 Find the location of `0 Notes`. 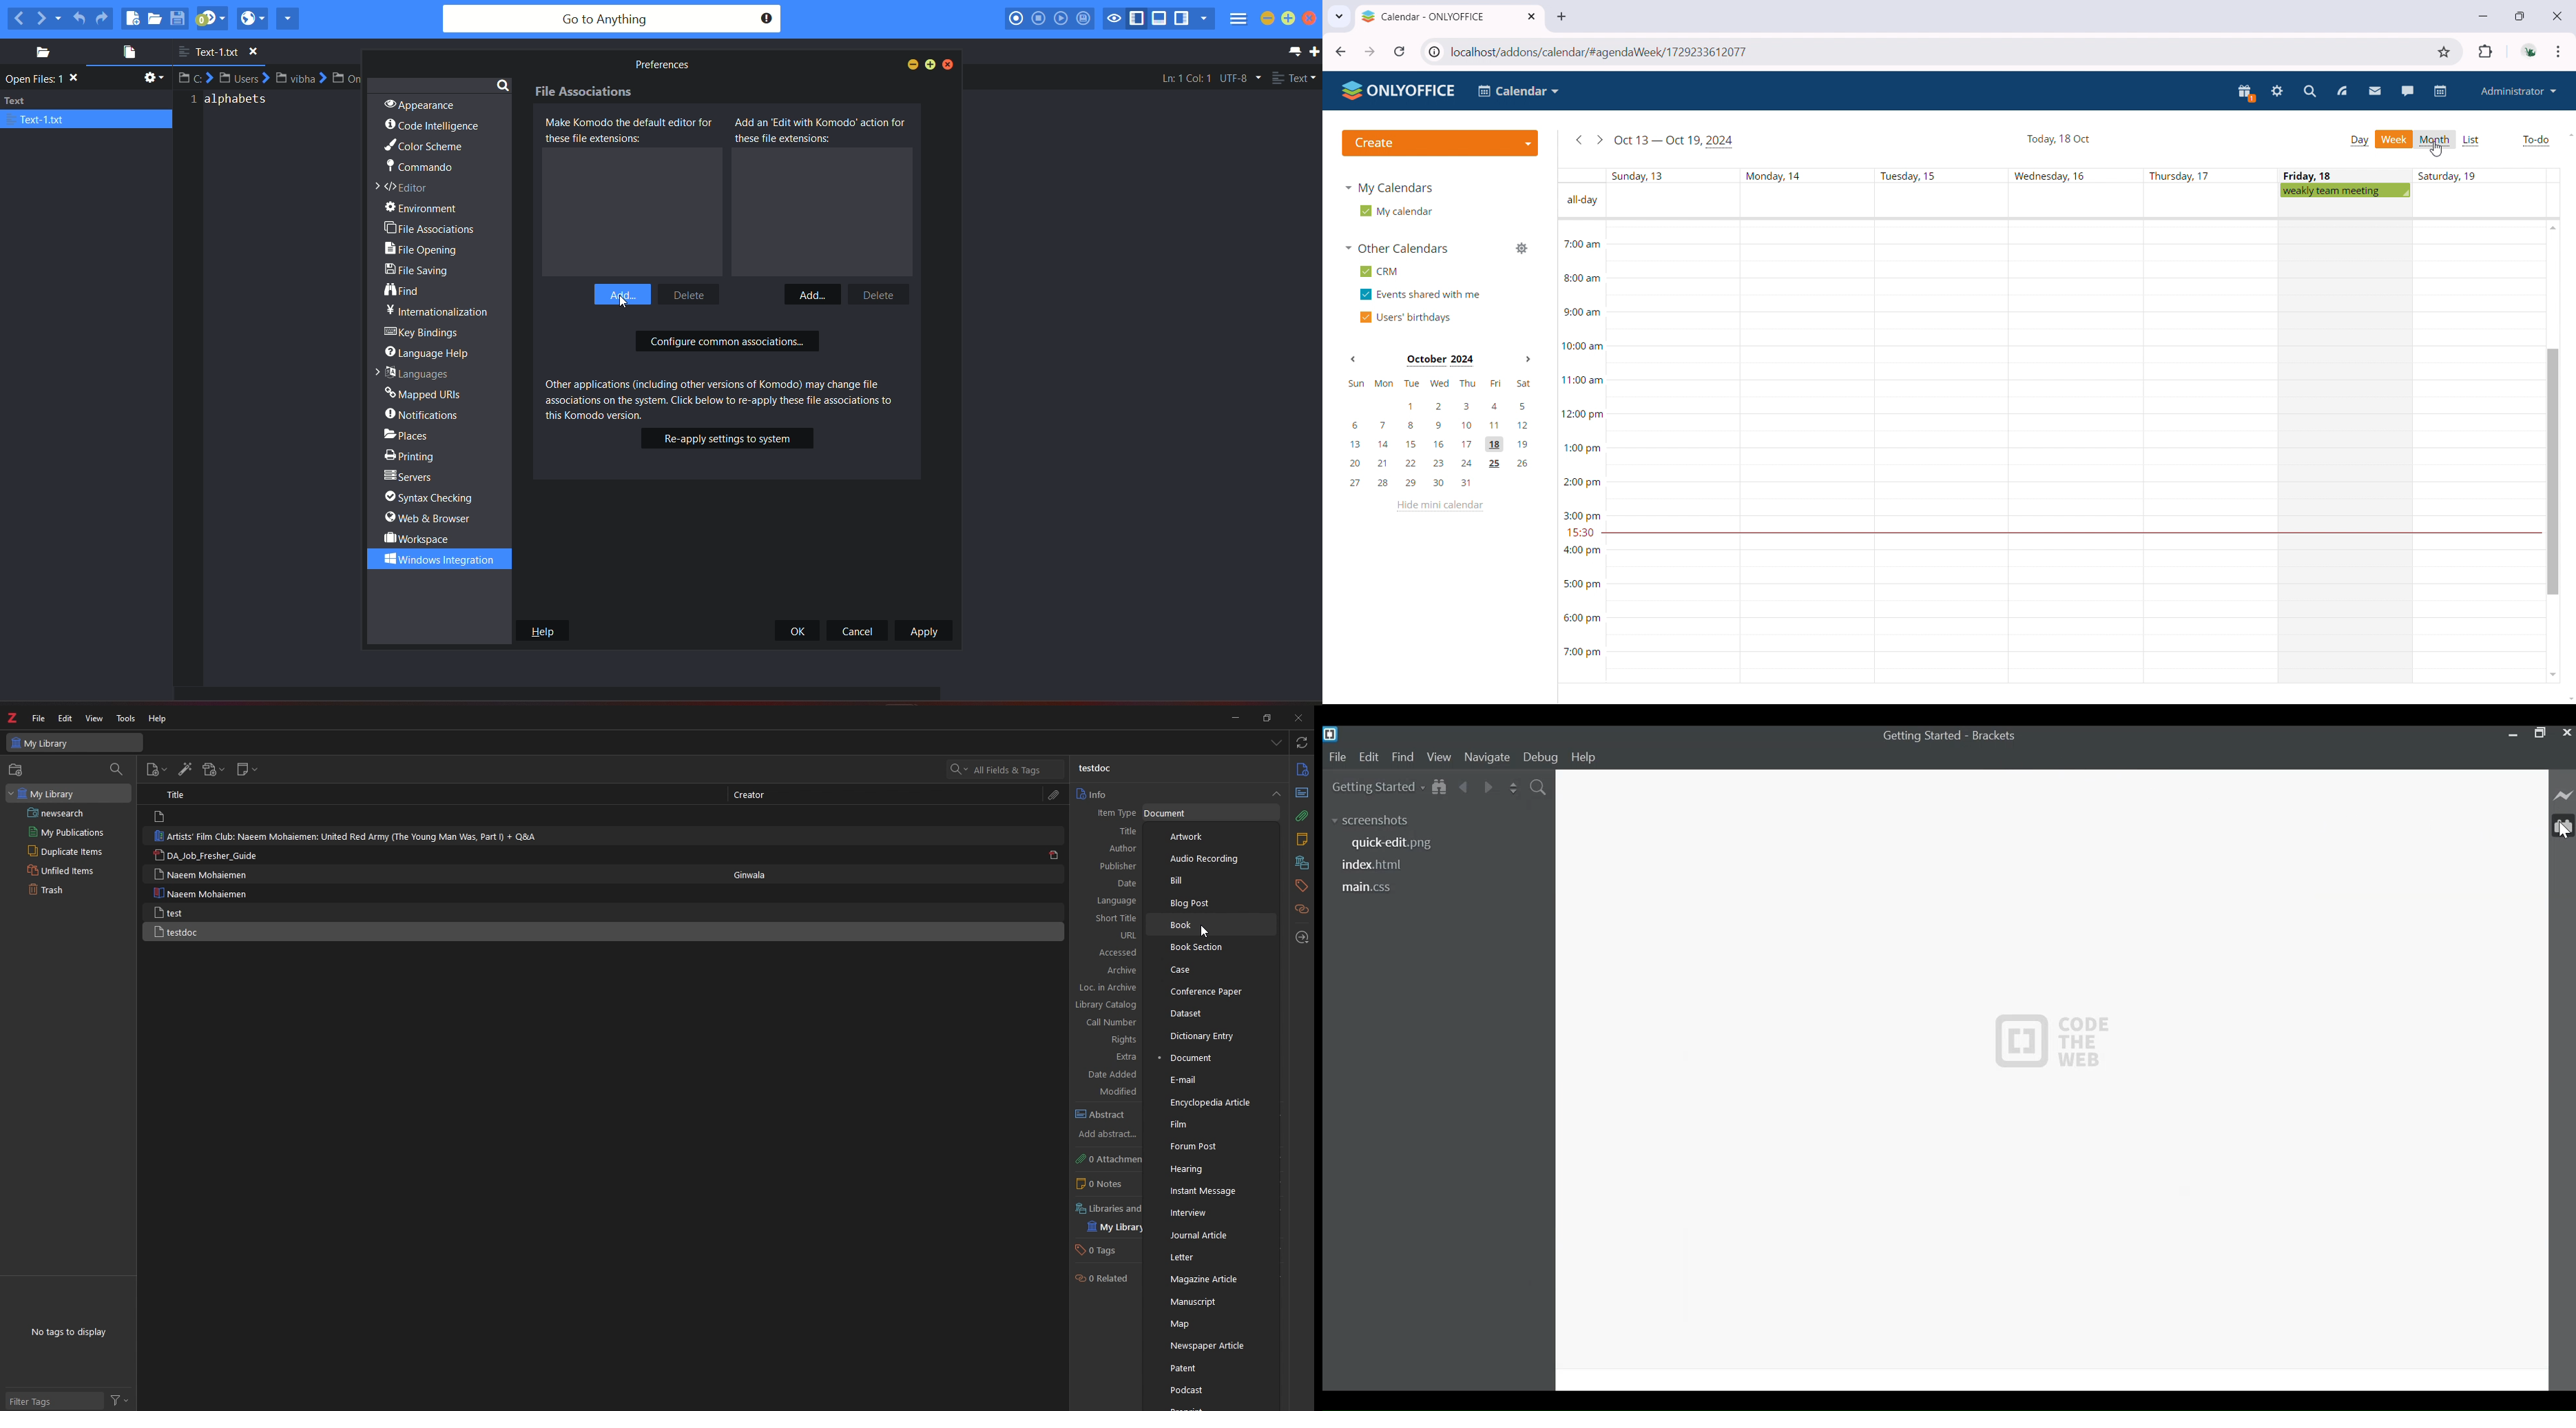

0 Notes is located at coordinates (1102, 1185).